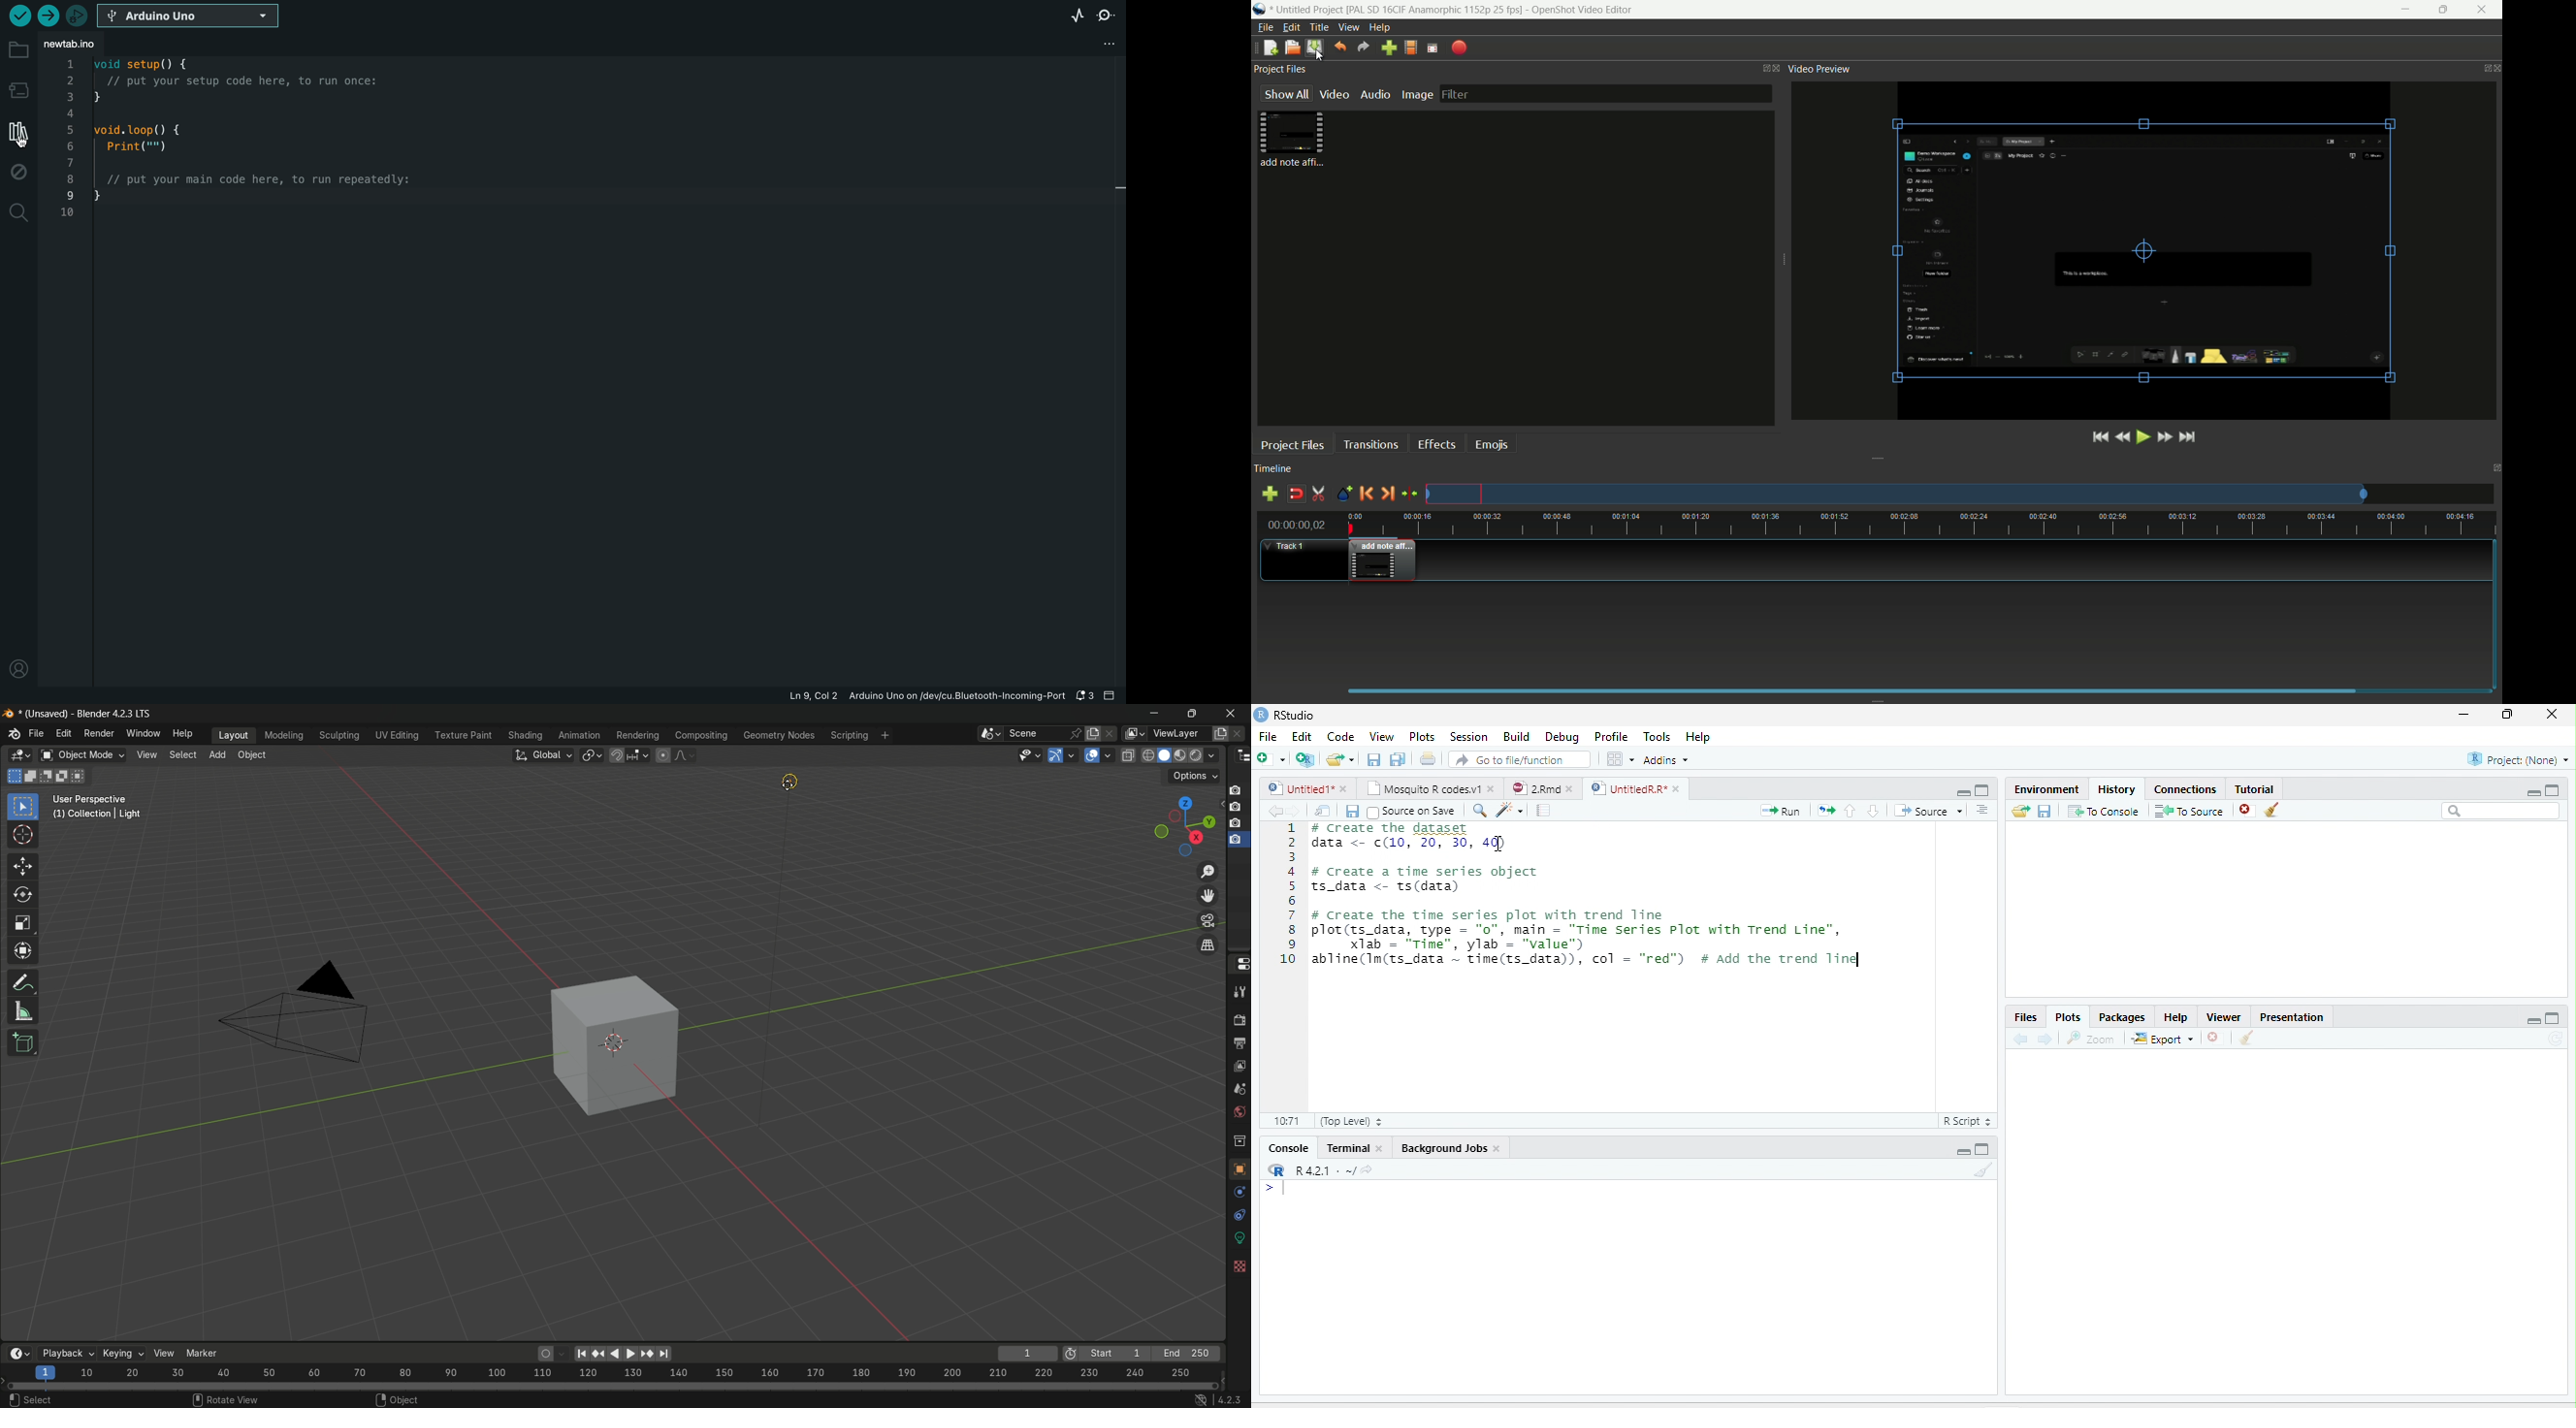 This screenshot has height=1428, width=2576. Describe the element at coordinates (1375, 95) in the screenshot. I see `audio` at that location.